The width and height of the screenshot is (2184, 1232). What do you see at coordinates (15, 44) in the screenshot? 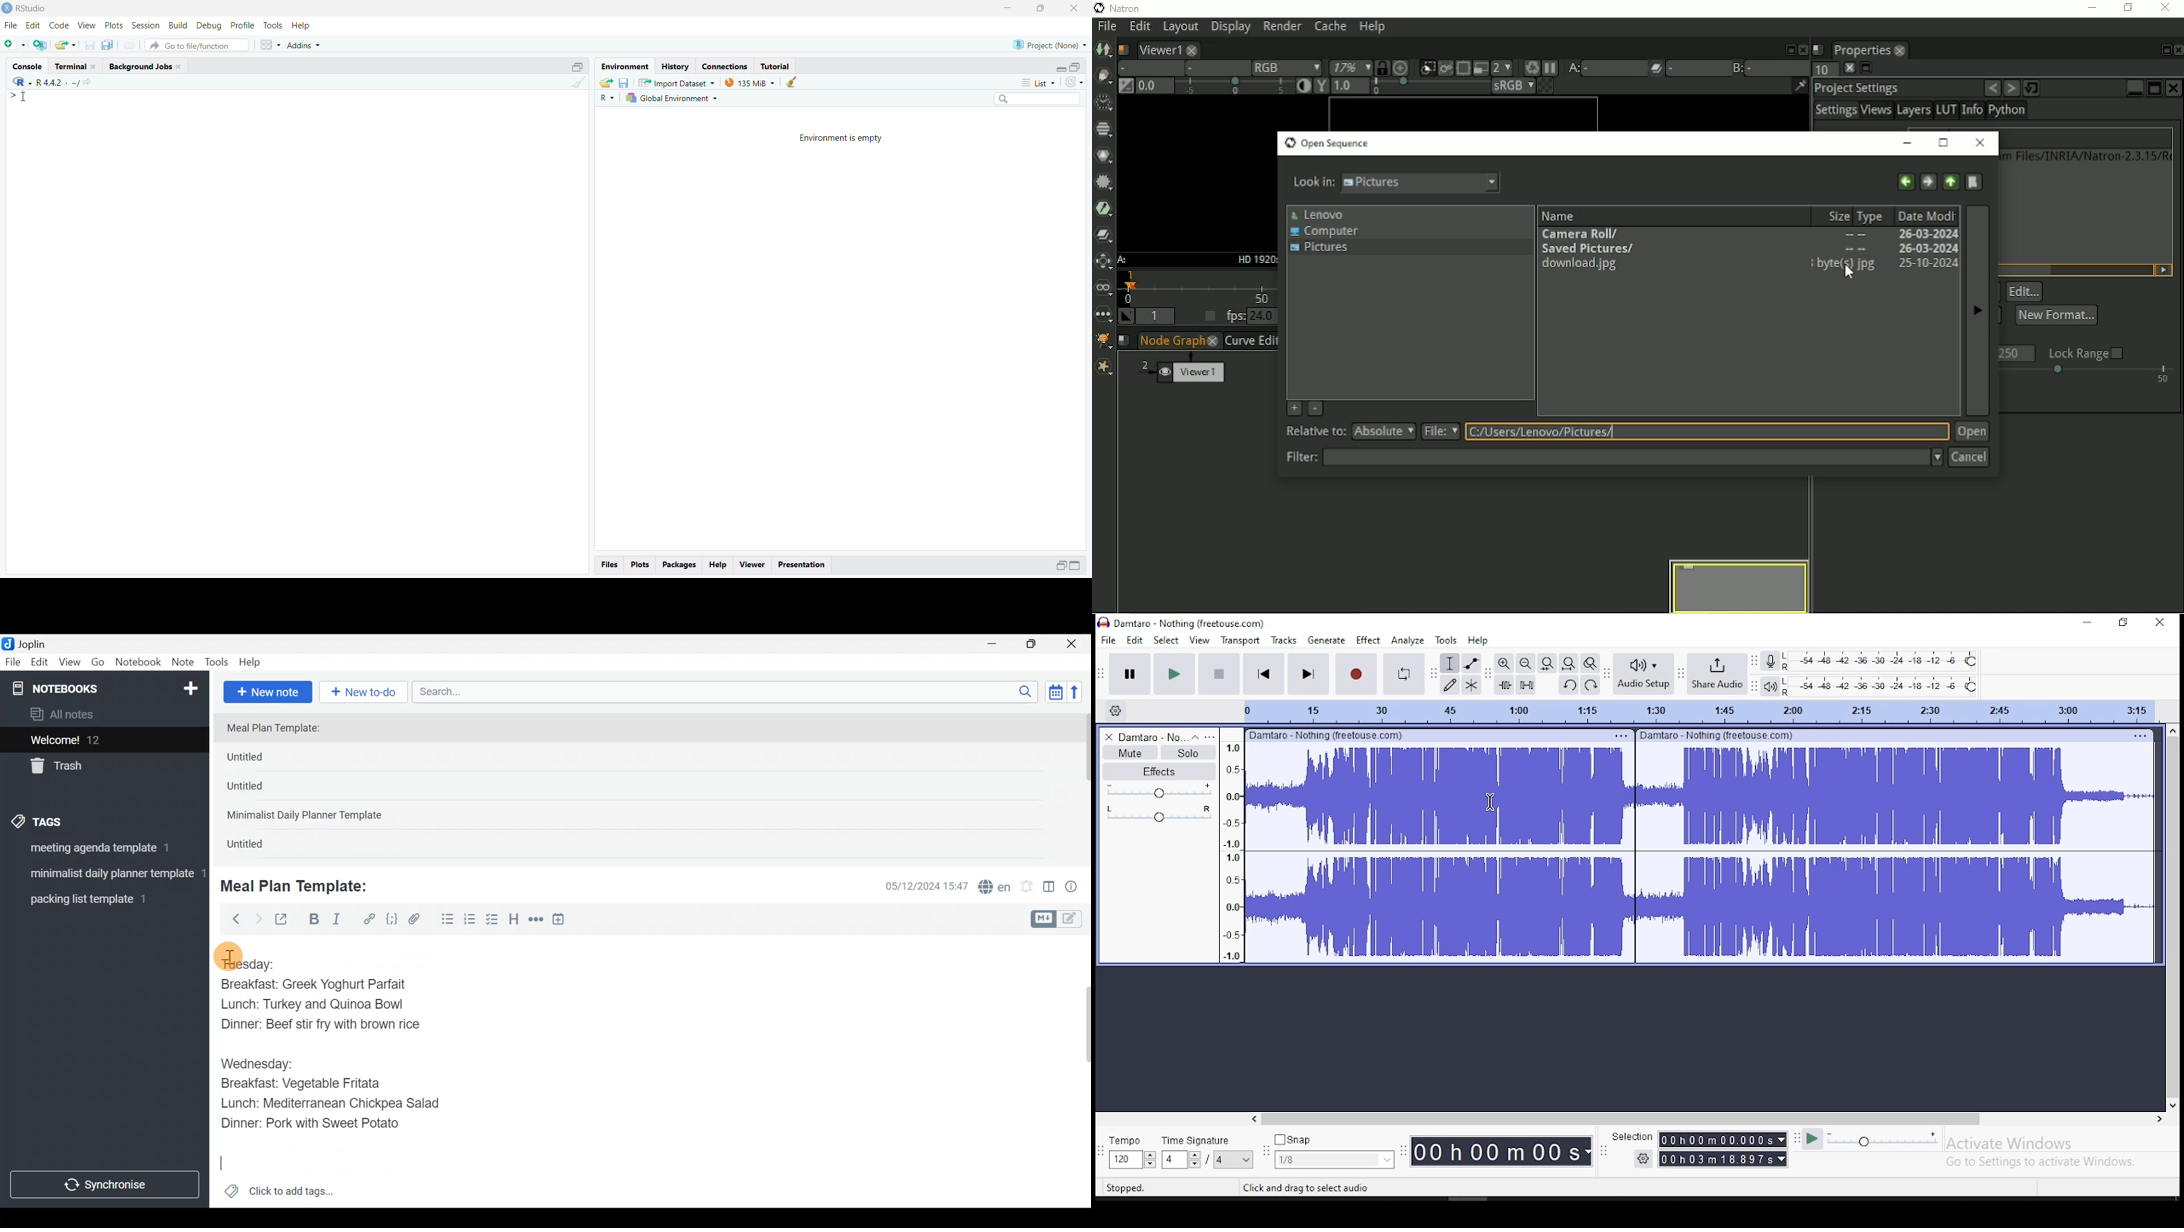
I see `New File` at bounding box center [15, 44].